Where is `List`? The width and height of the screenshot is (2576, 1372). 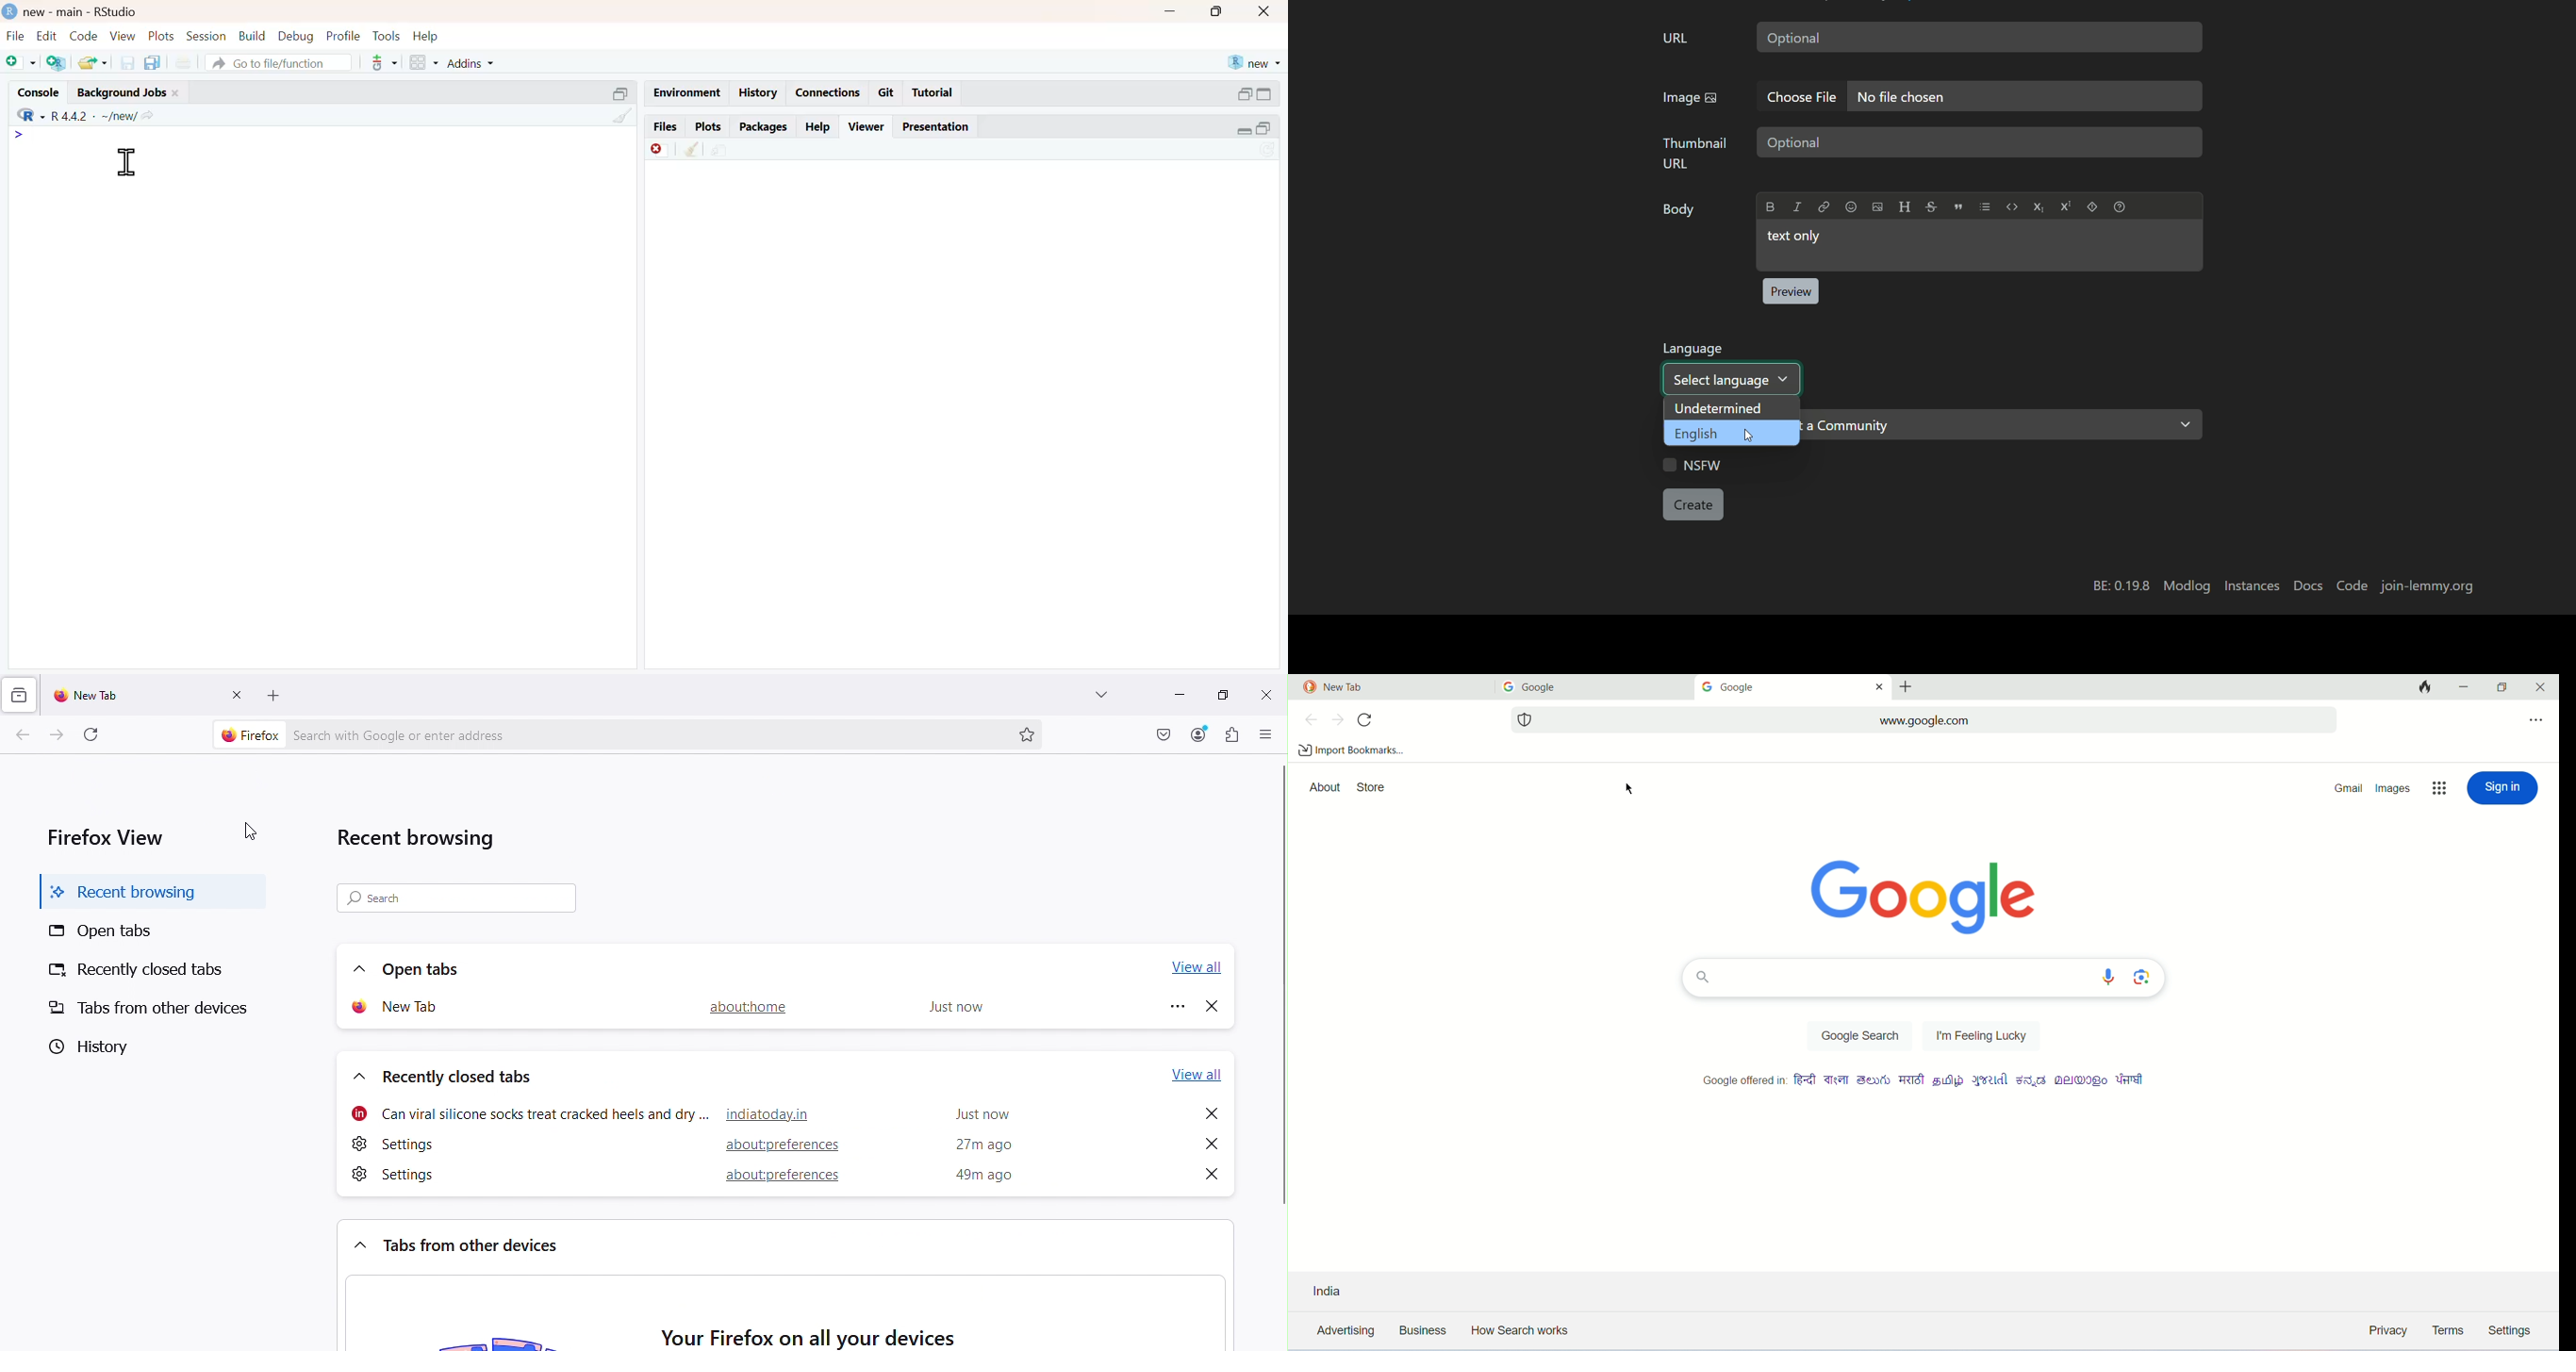
List is located at coordinates (1985, 206).